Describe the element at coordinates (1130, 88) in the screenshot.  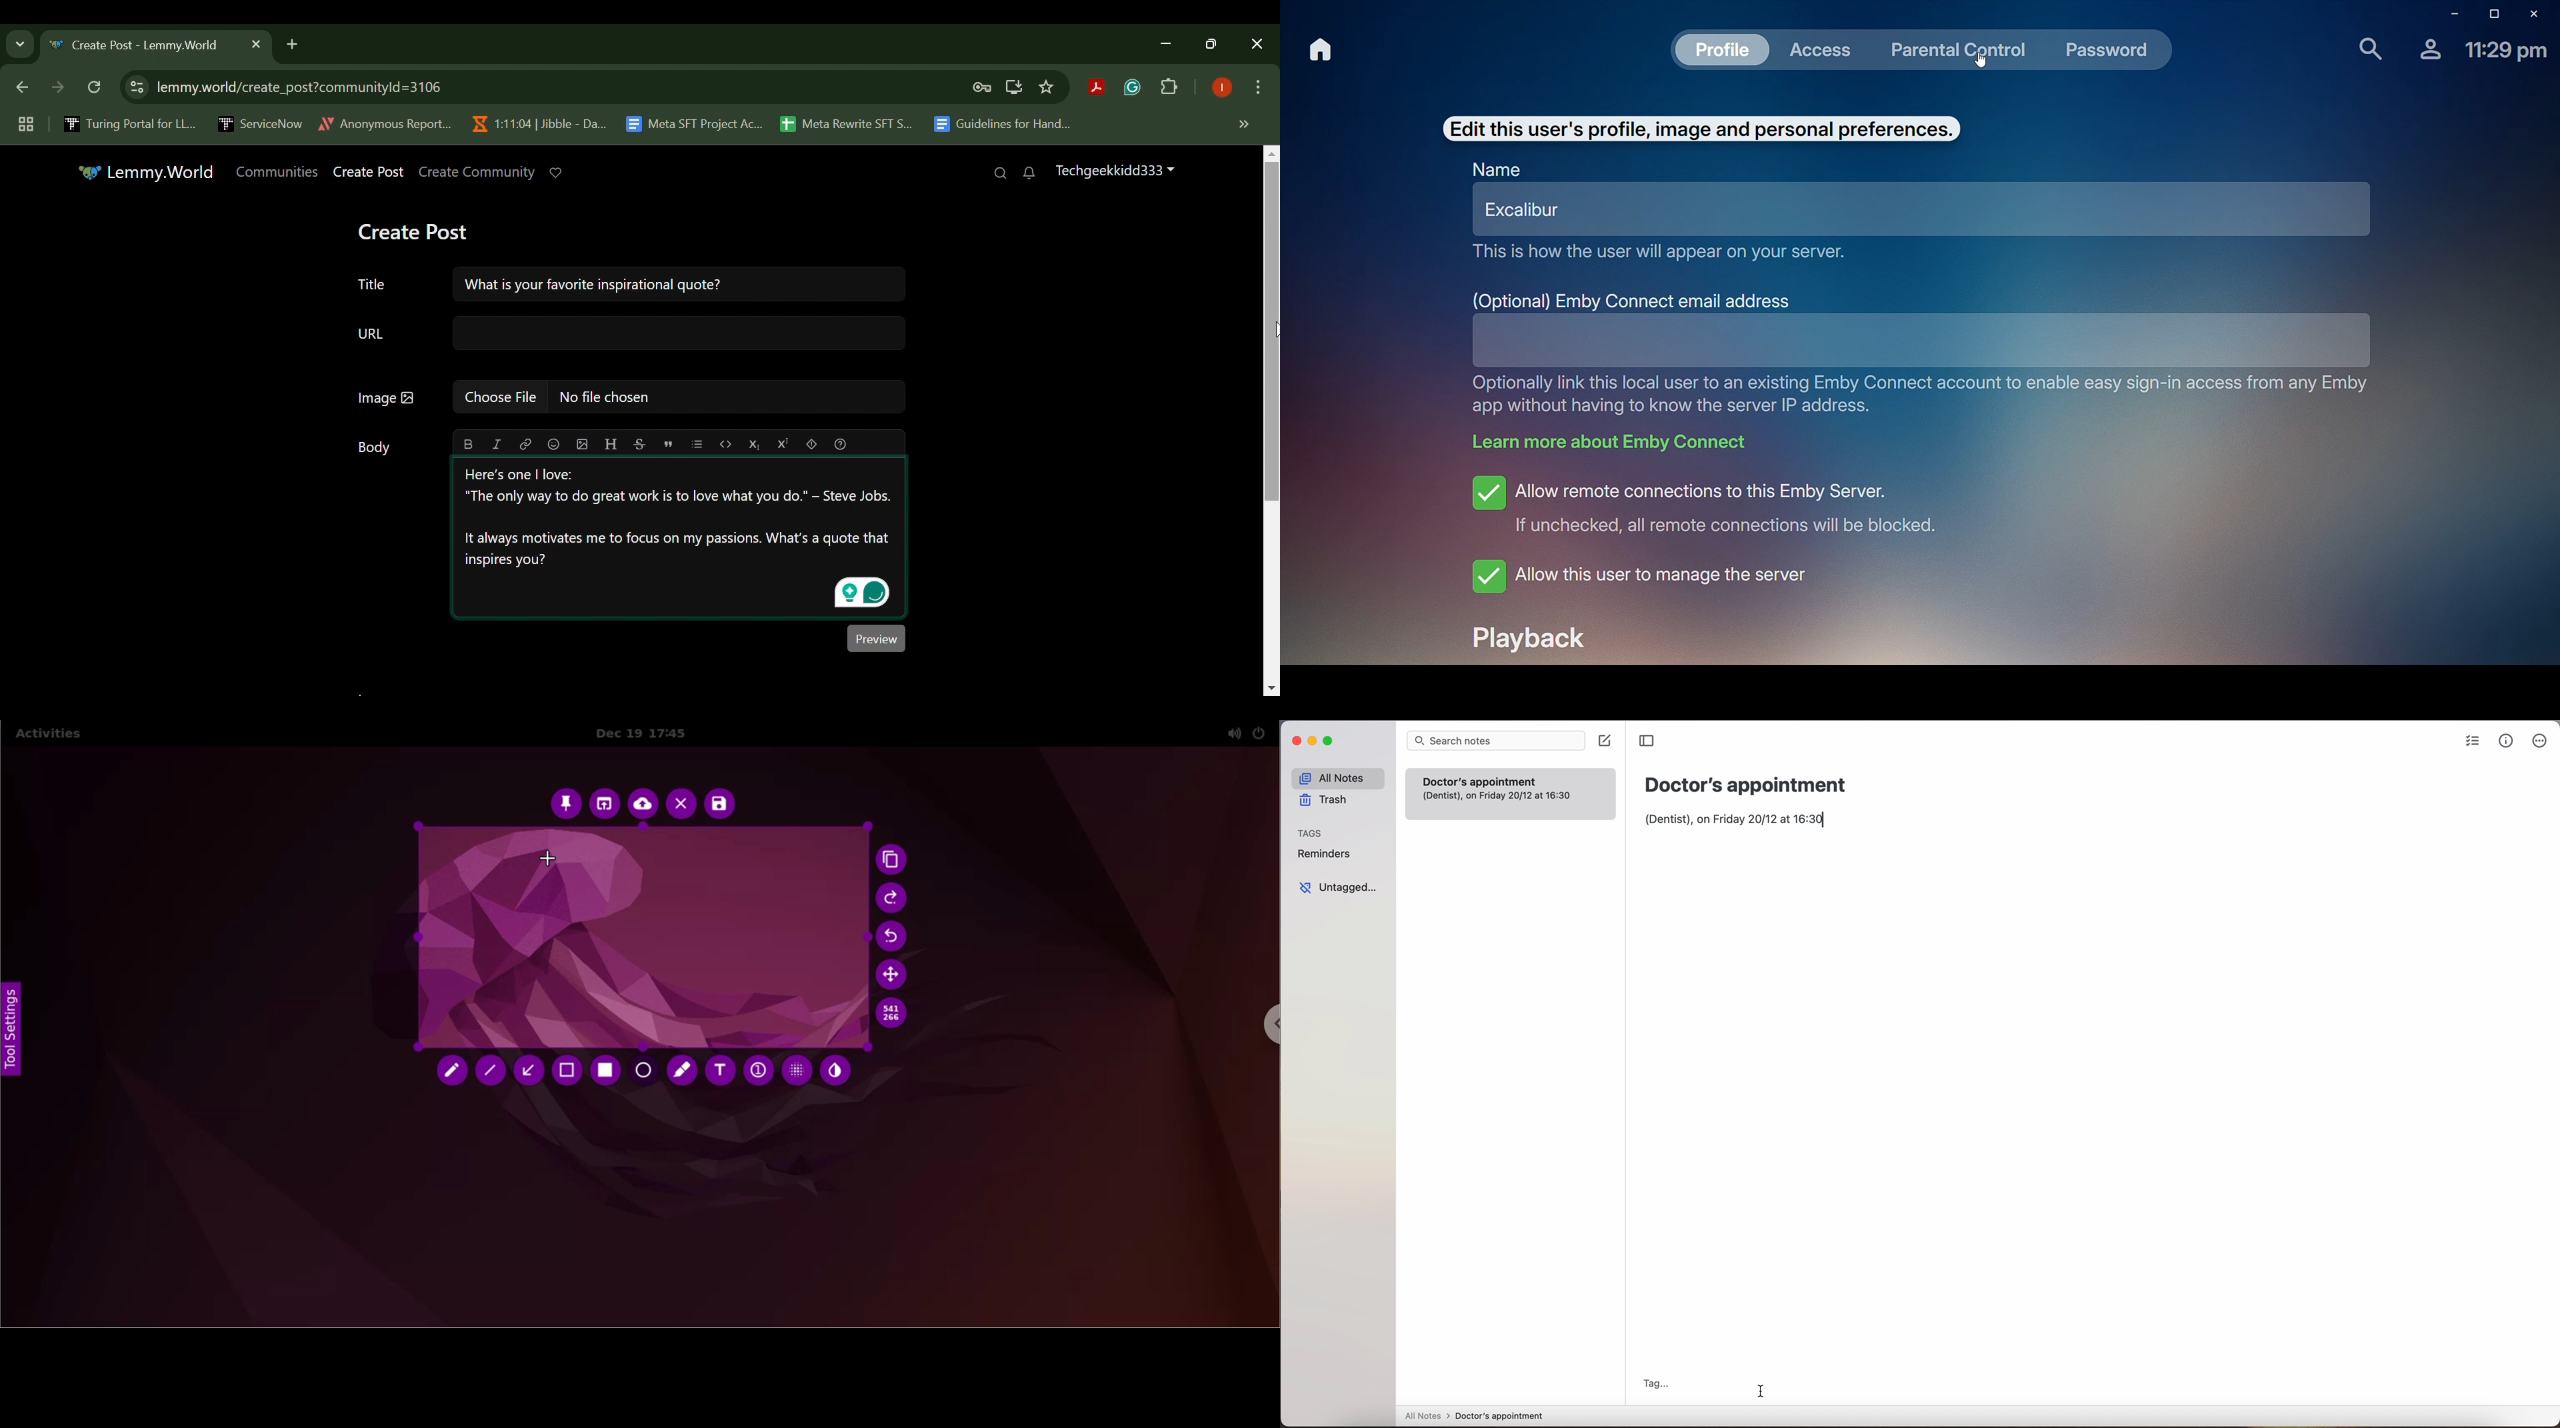
I see `Grammarly Extension` at that location.